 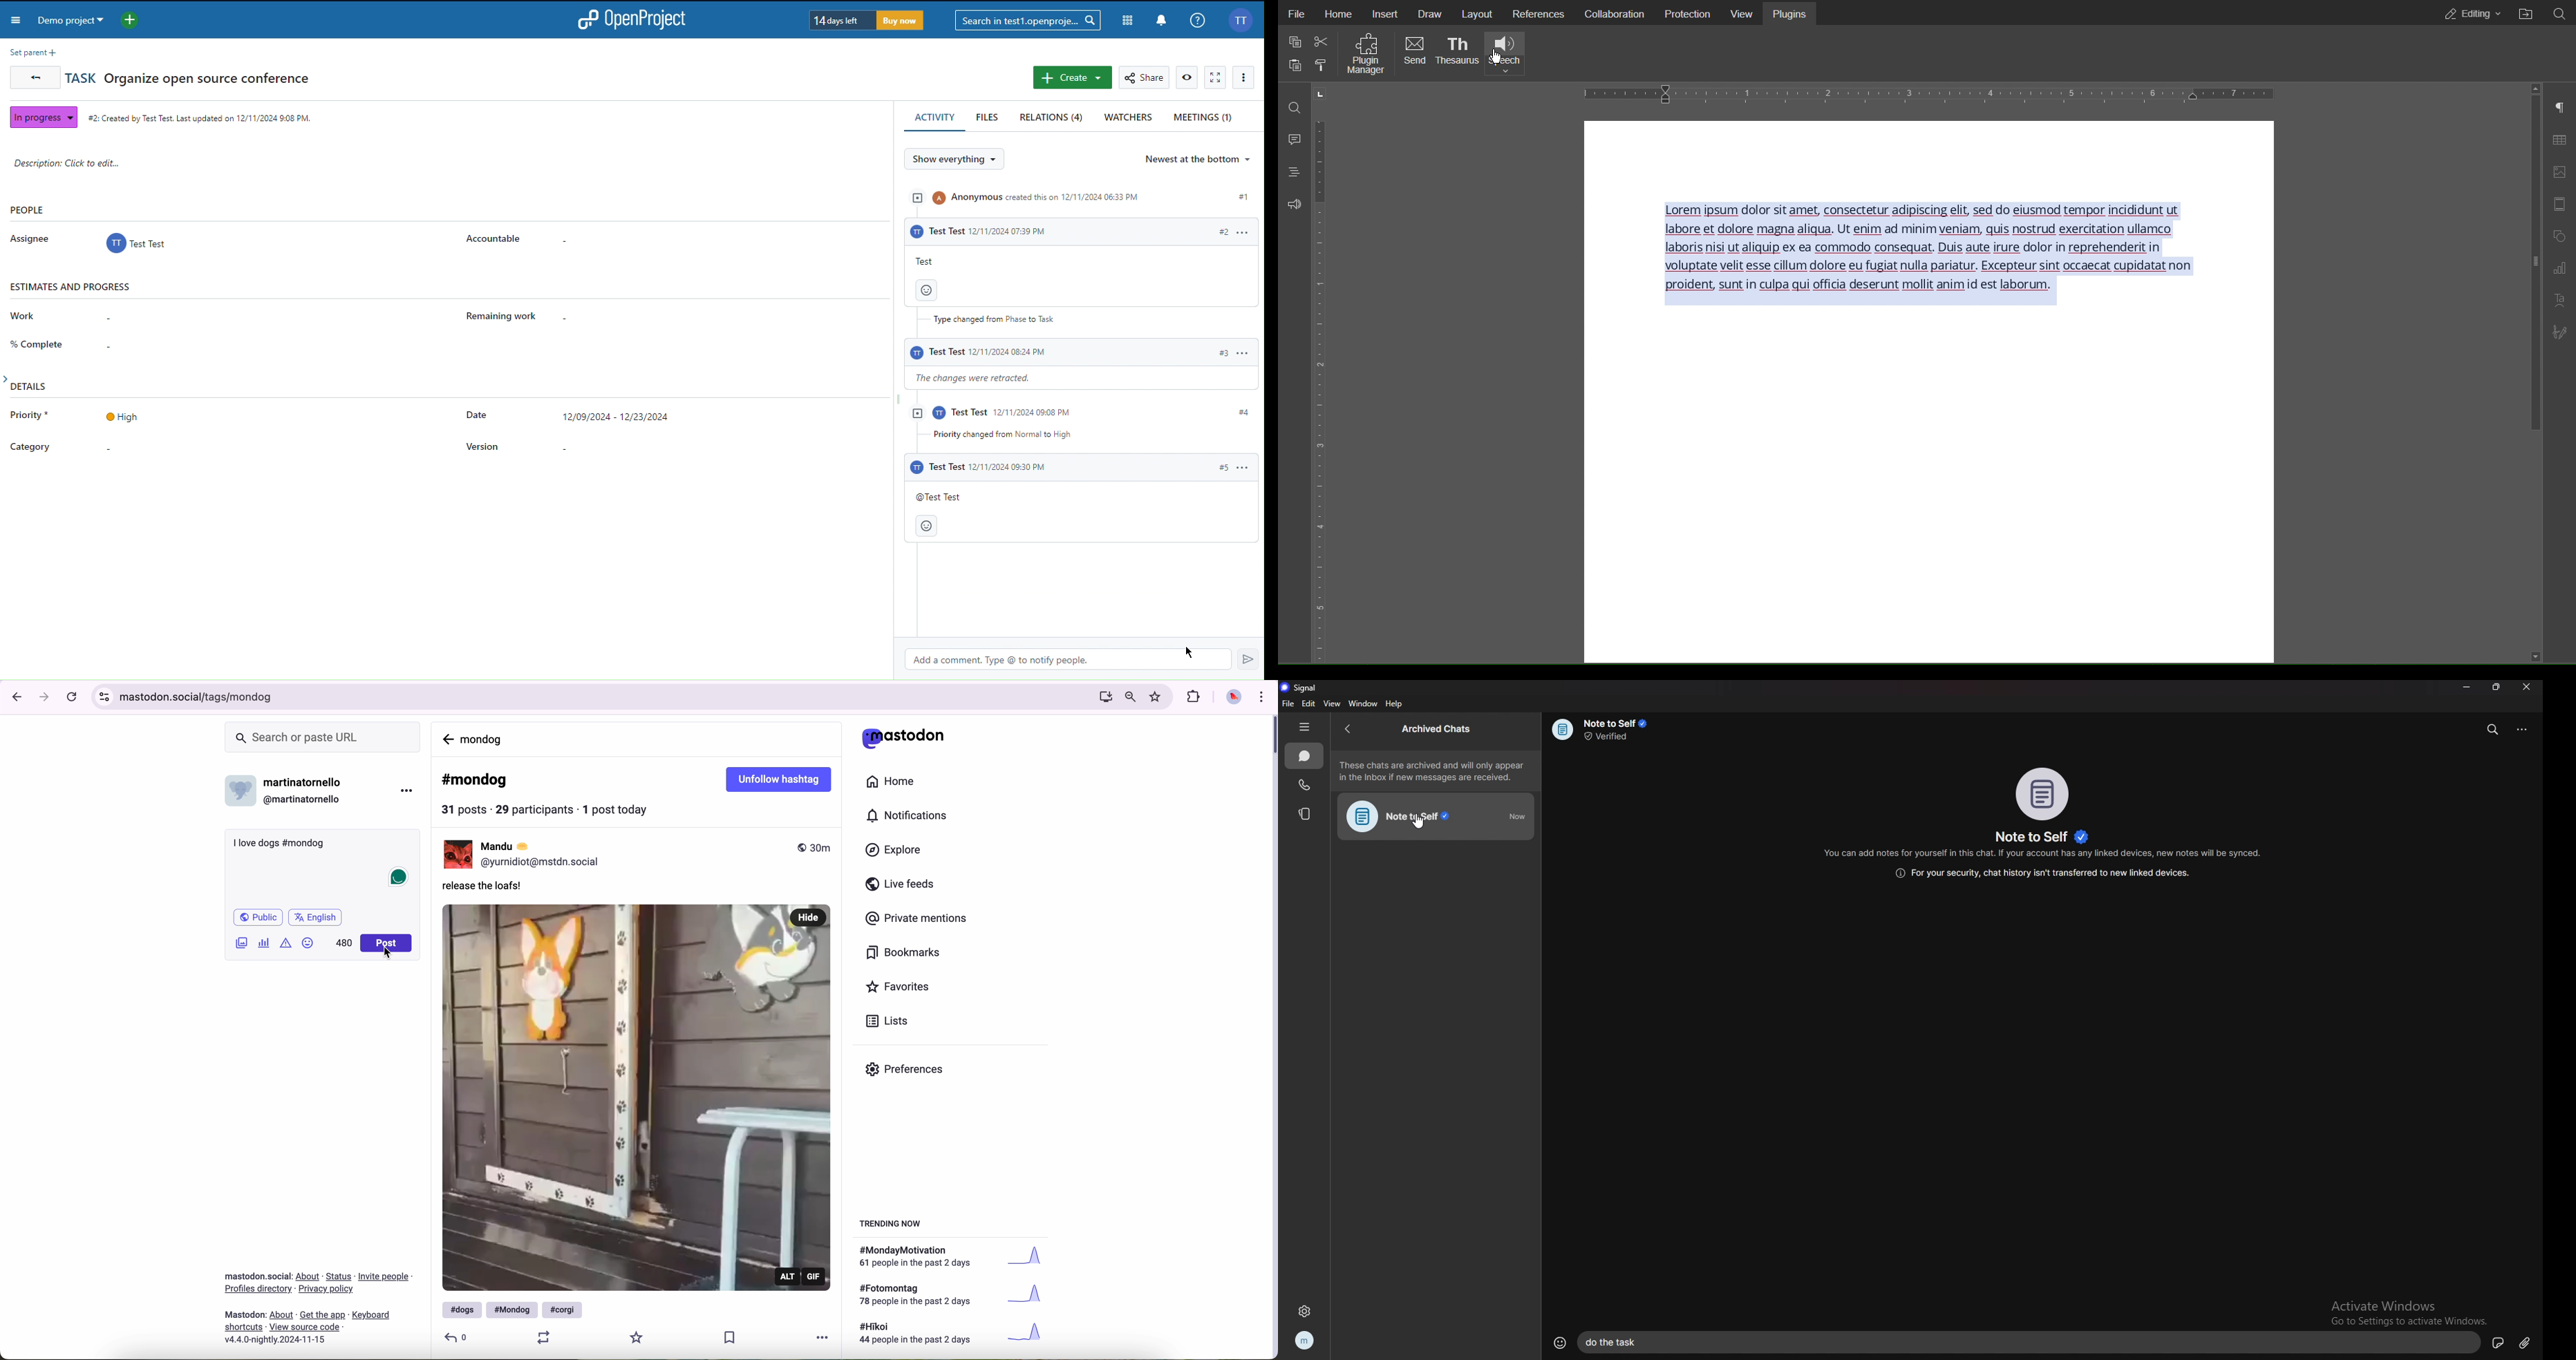 I want to click on voice message, so click(x=2499, y=1342).